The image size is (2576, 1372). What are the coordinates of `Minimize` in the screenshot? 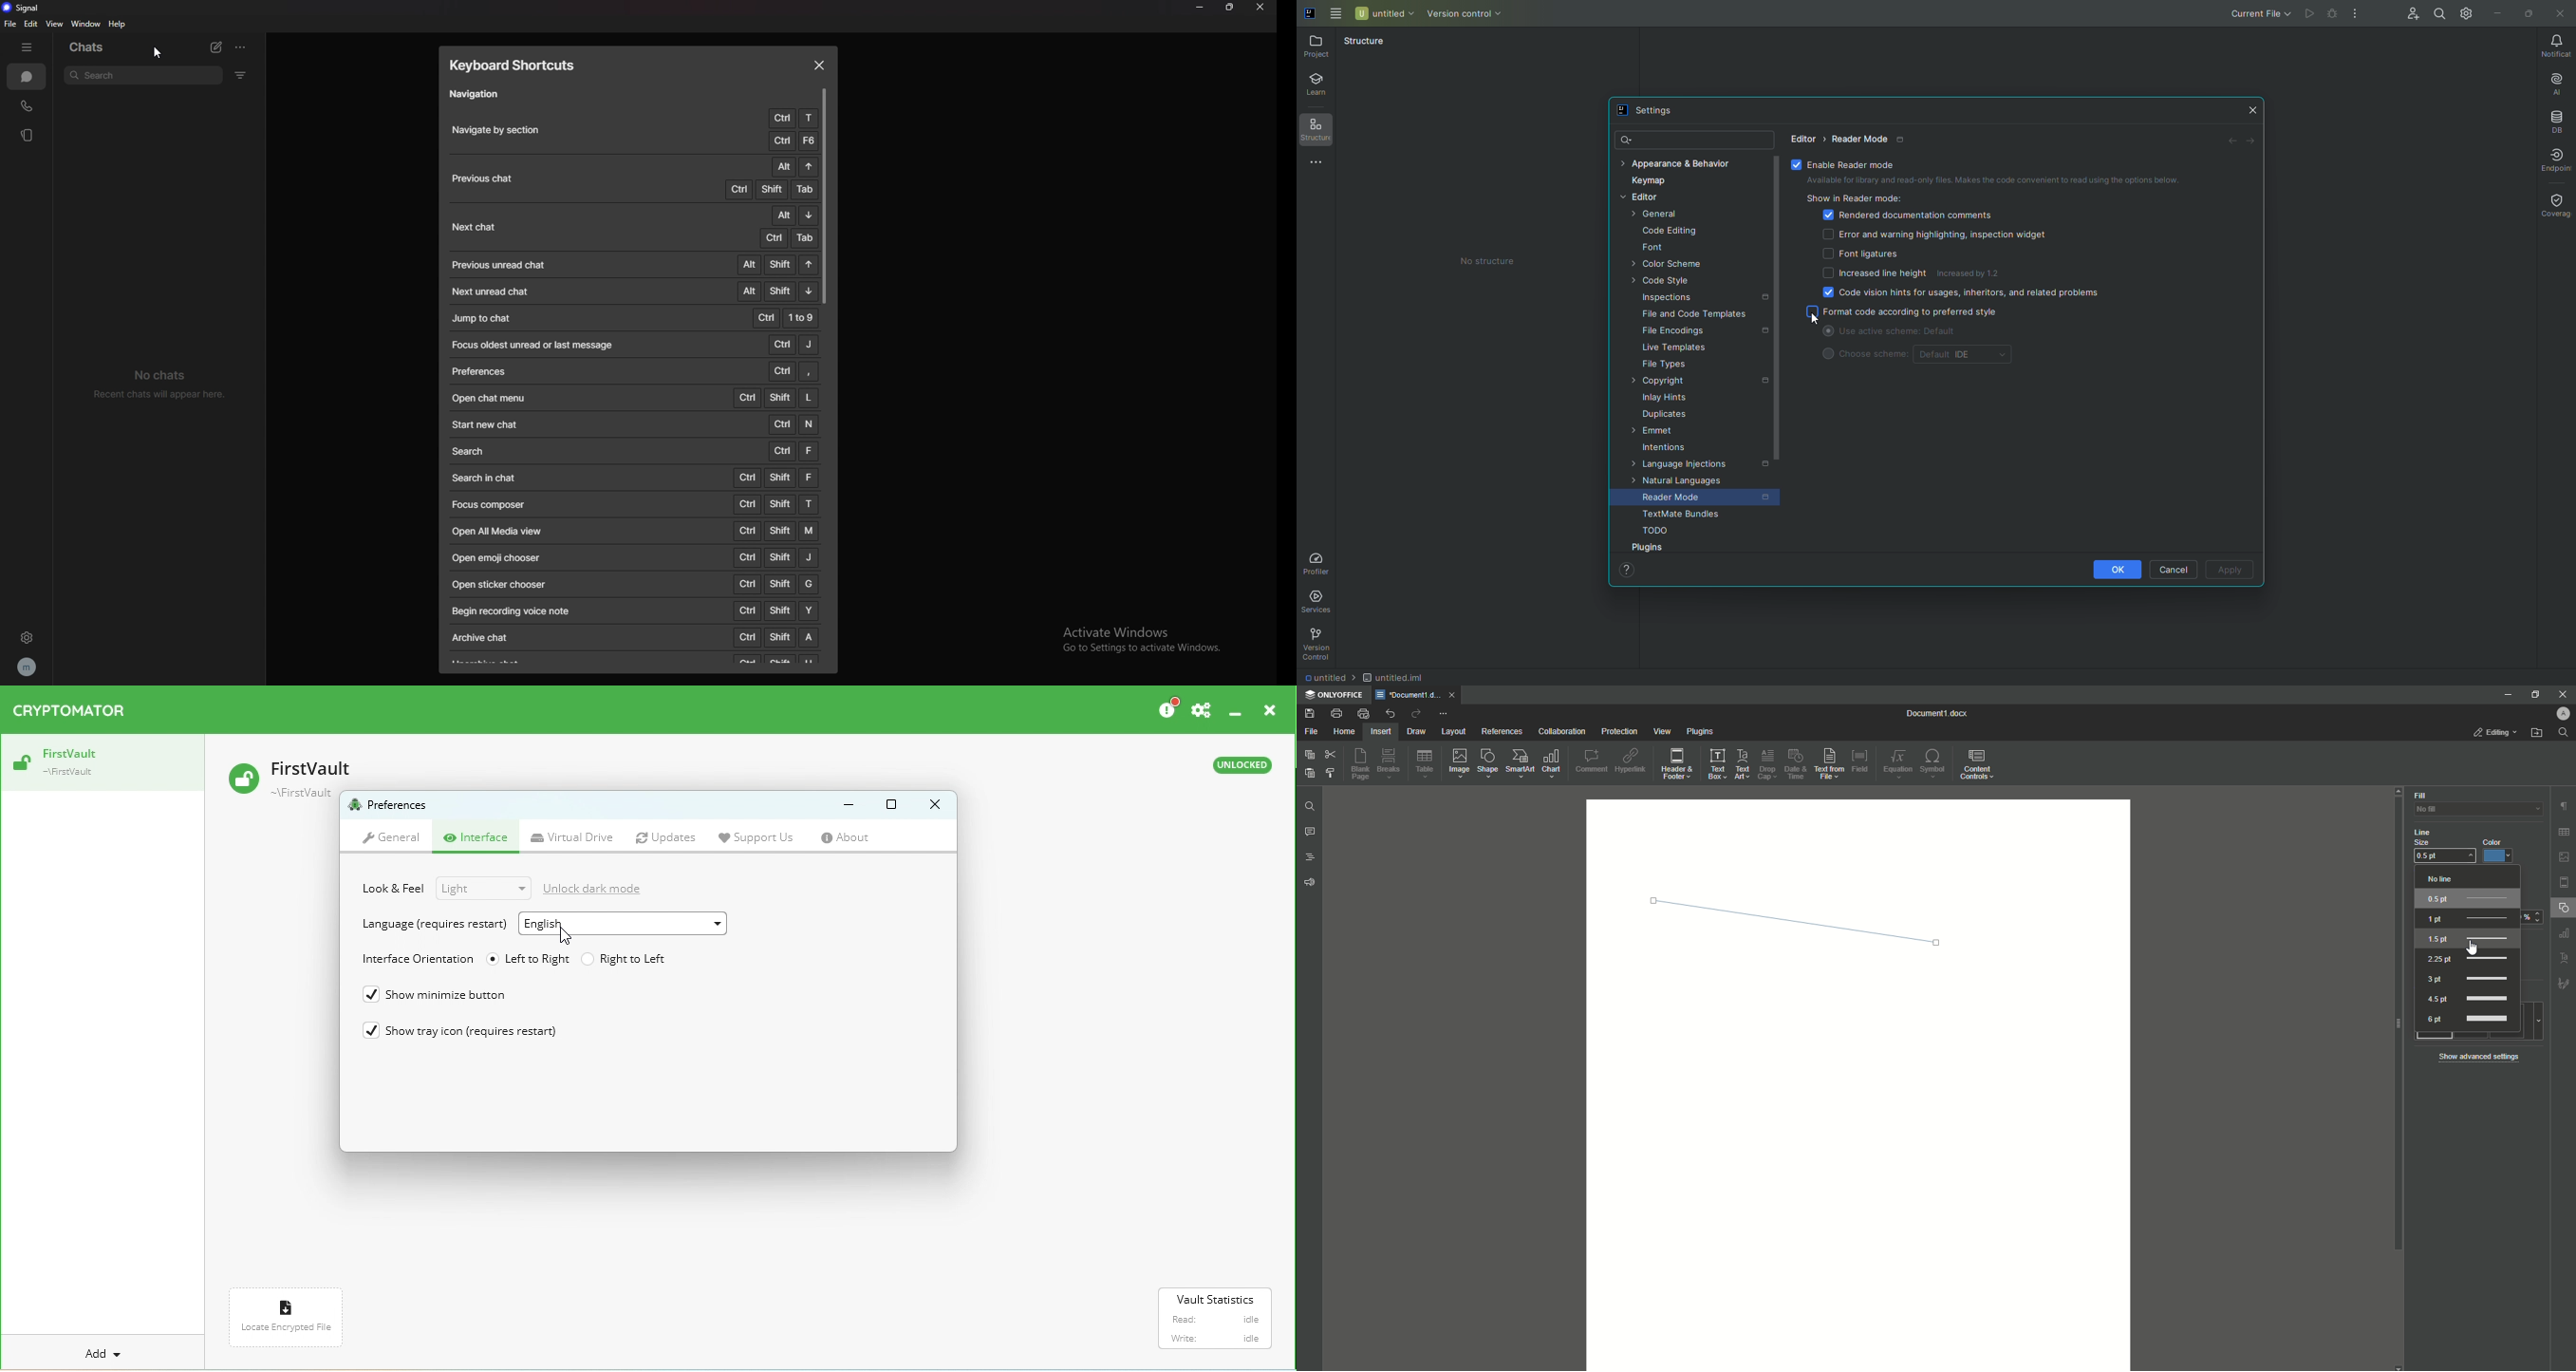 It's located at (2504, 694).